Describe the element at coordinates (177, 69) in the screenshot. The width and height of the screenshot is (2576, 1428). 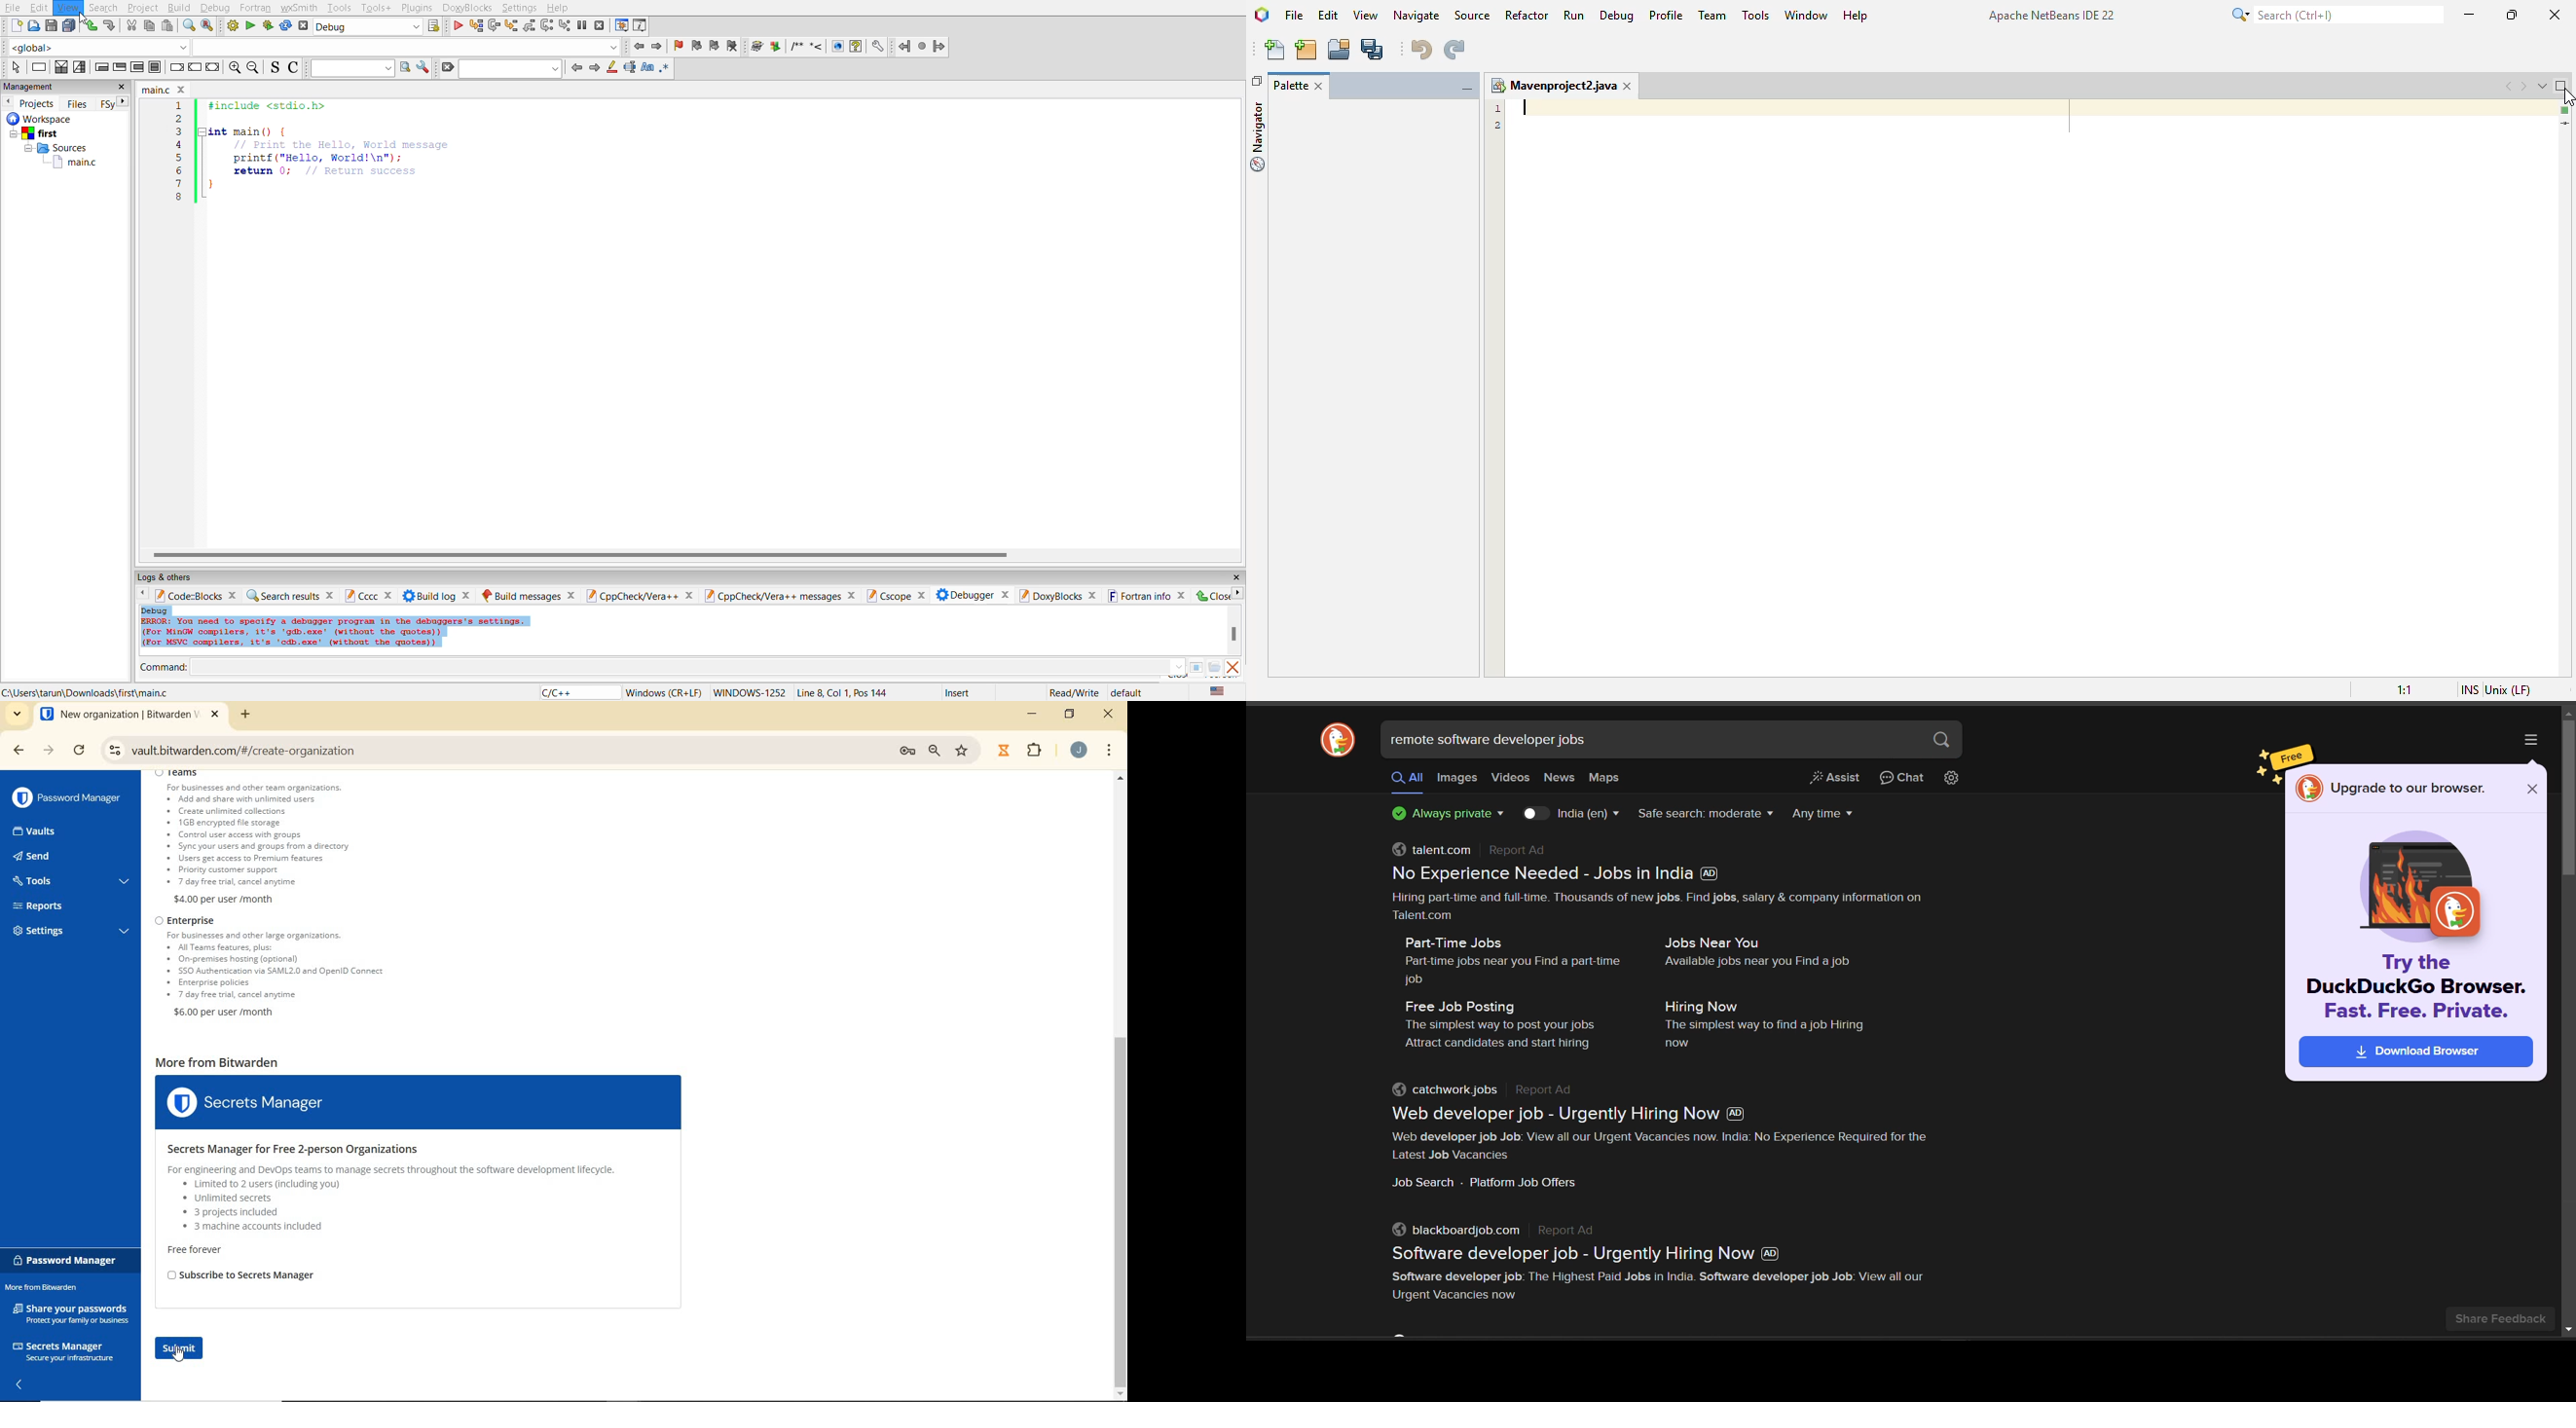
I see `break instruction` at that location.